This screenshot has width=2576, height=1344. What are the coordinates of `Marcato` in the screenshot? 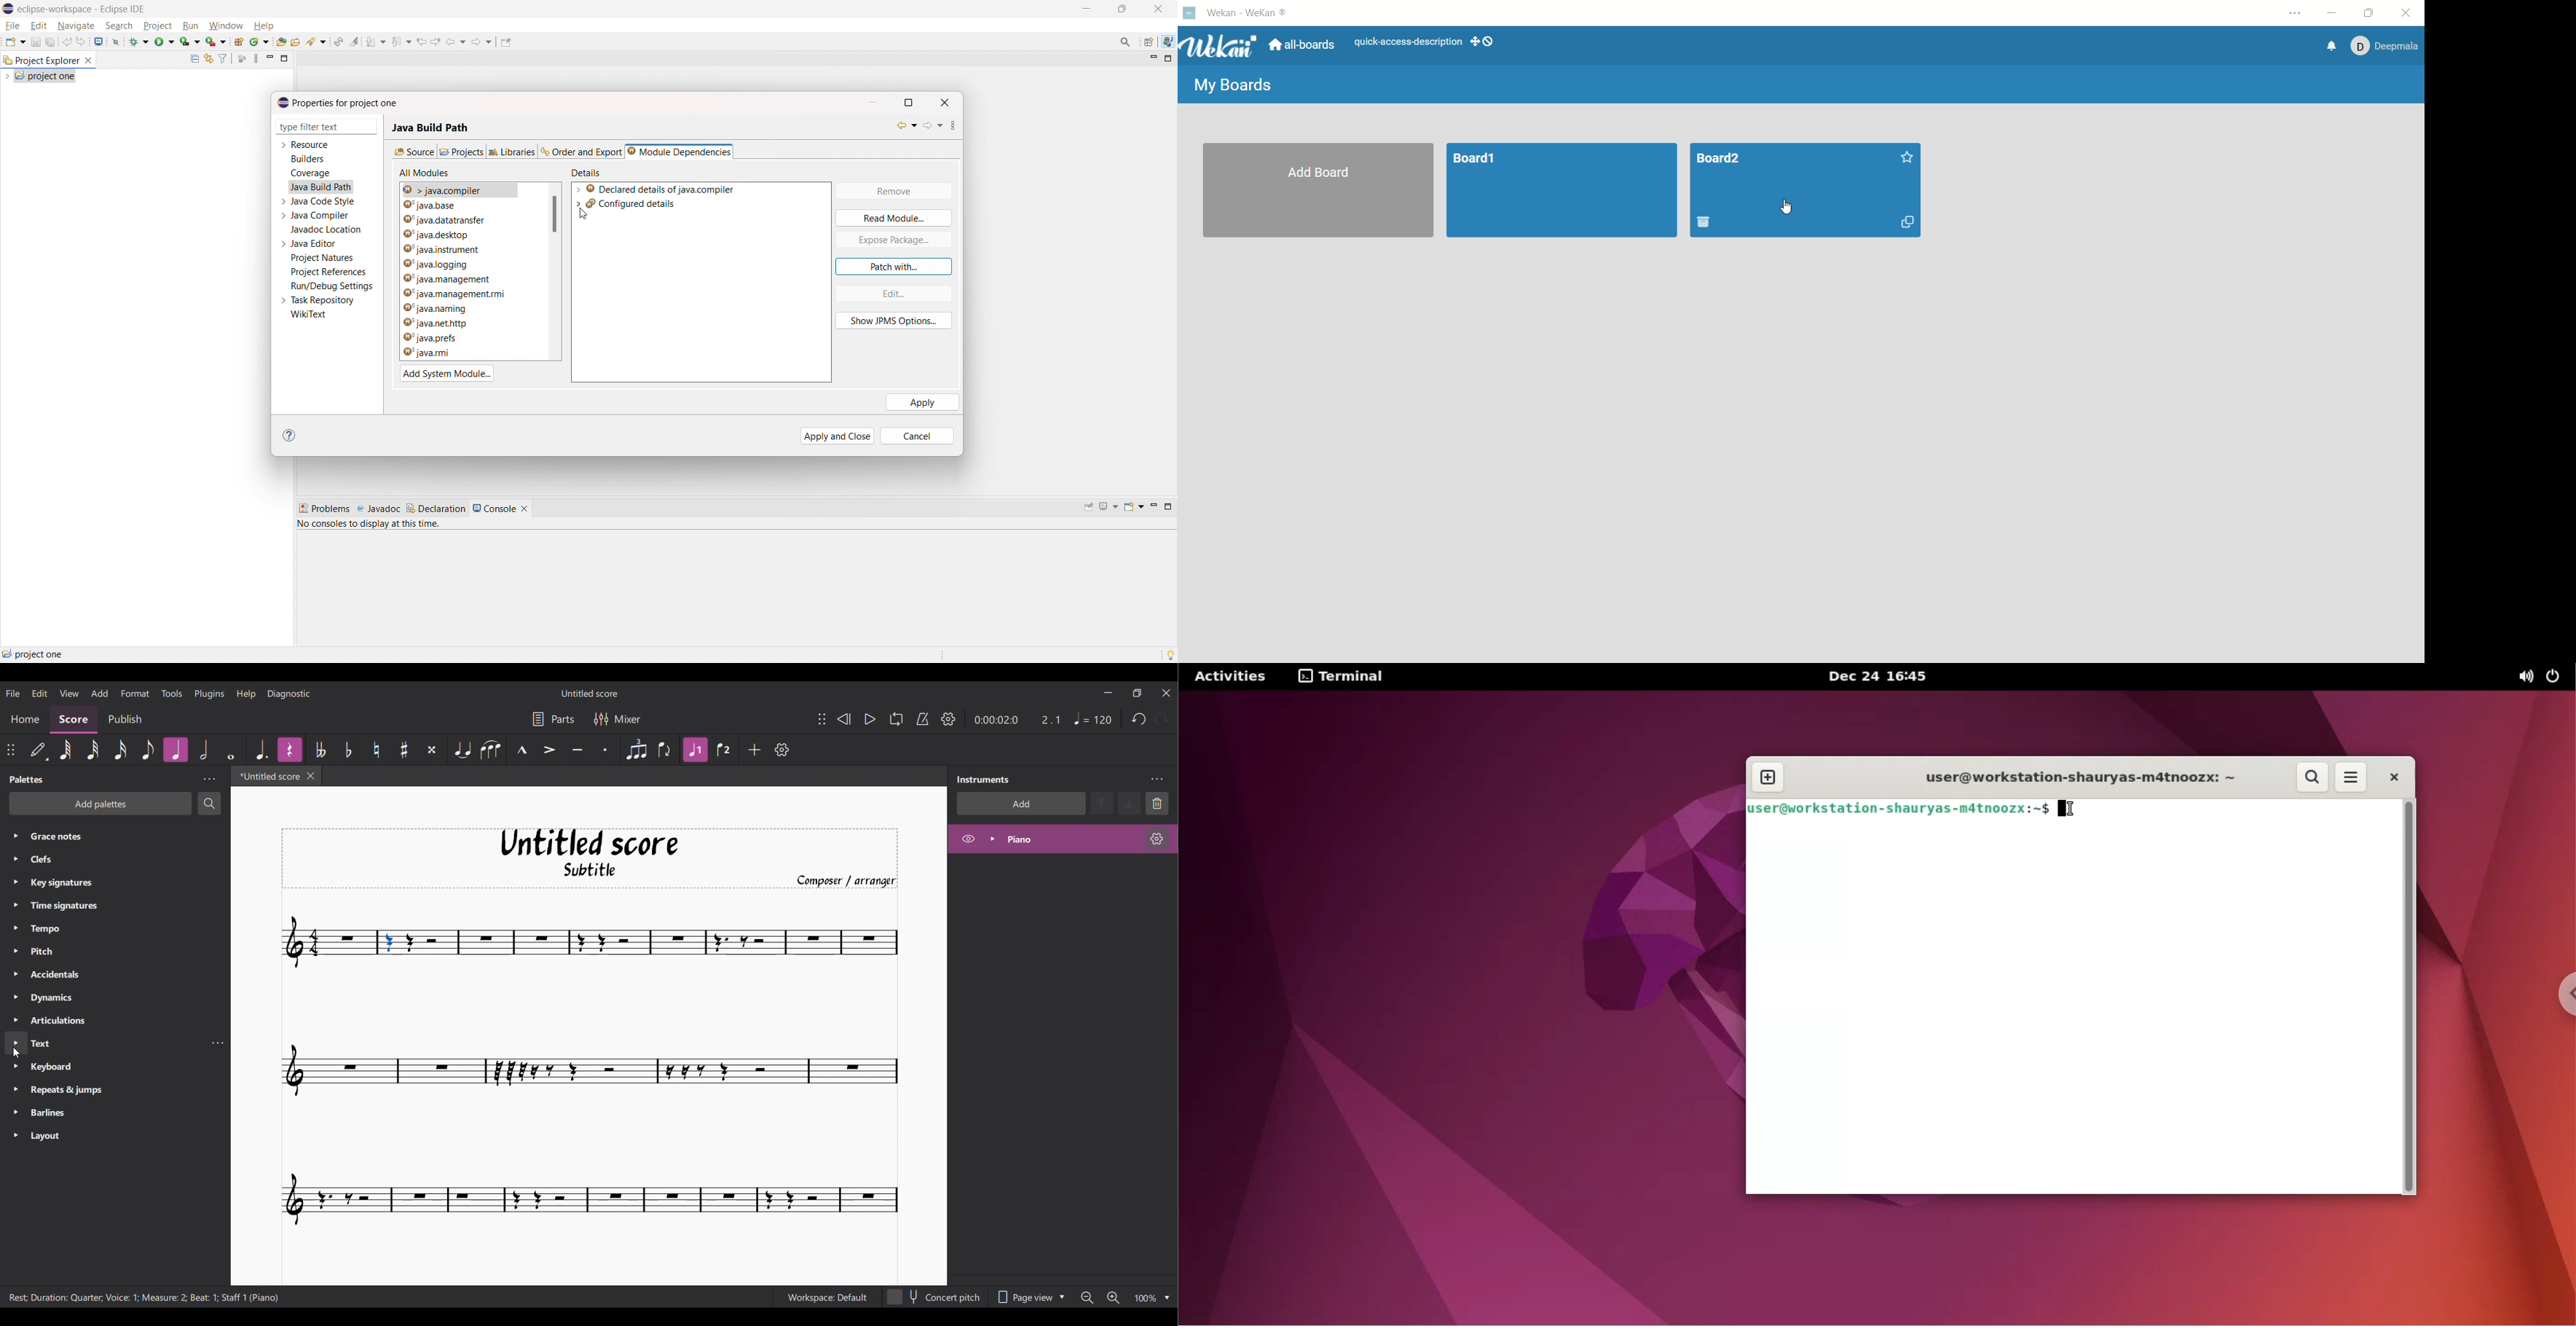 It's located at (522, 749).